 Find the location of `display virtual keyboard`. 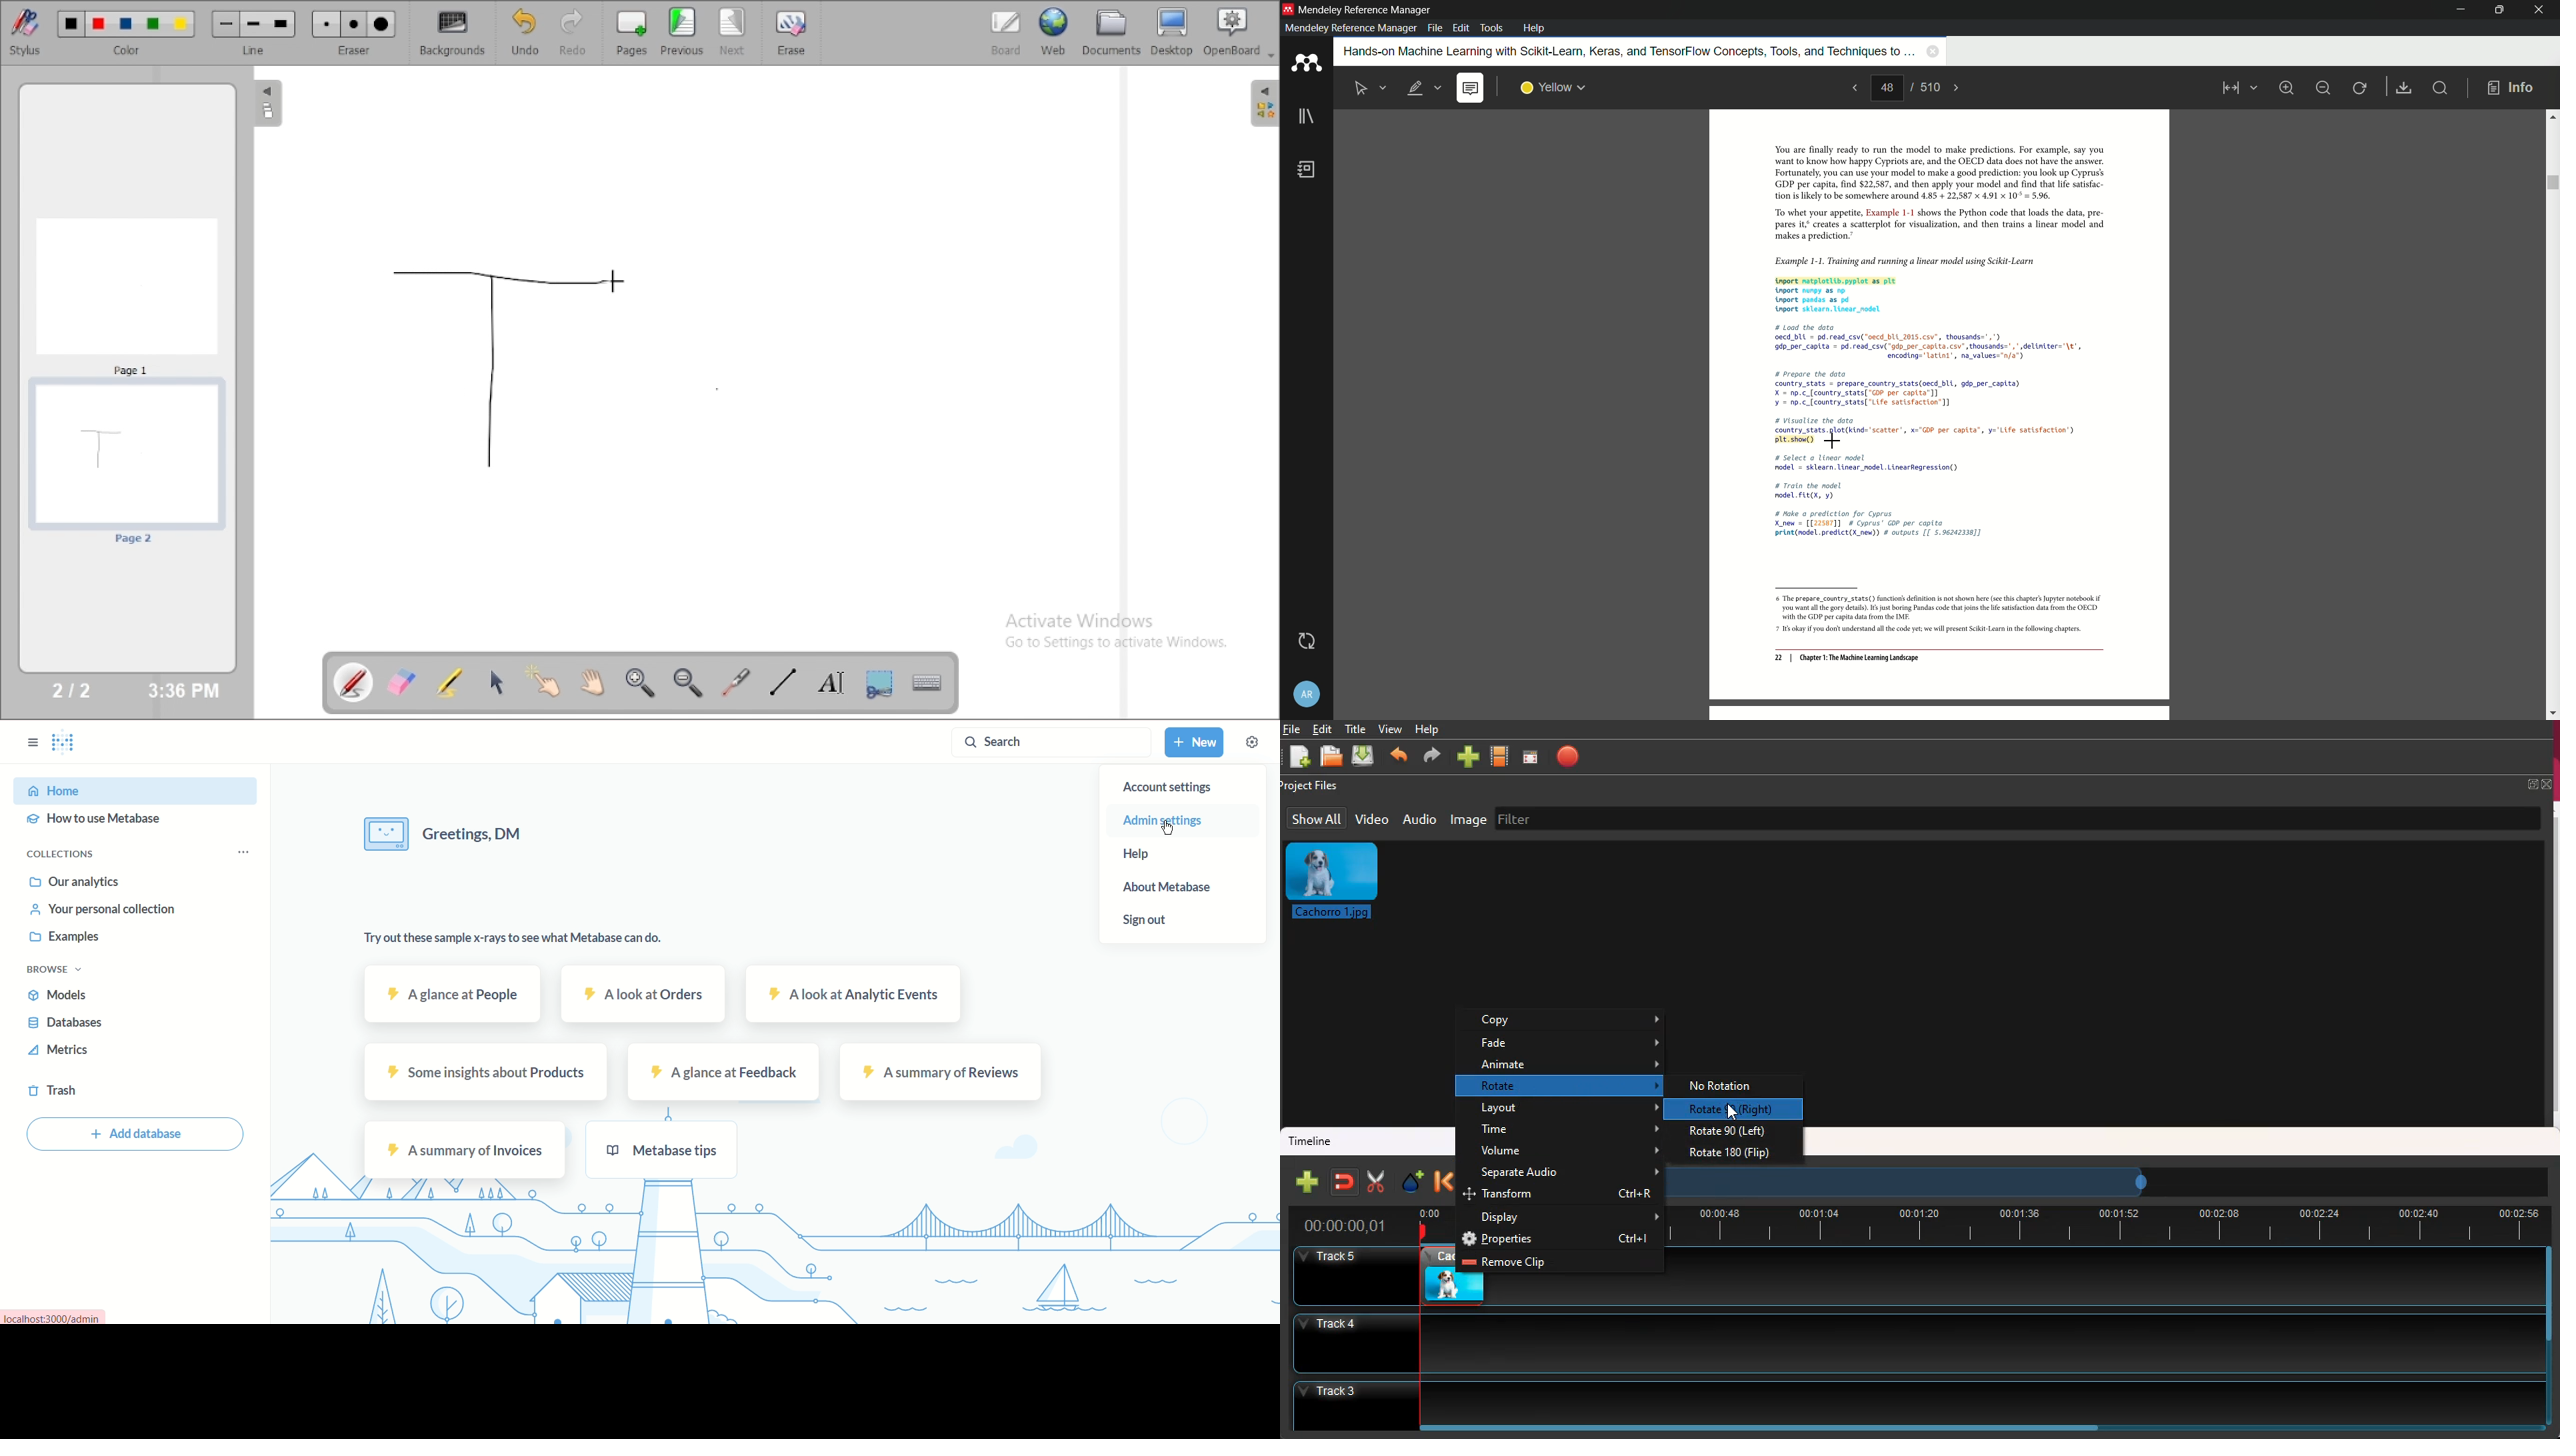

display virtual keyboard is located at coordinates (926, 682).